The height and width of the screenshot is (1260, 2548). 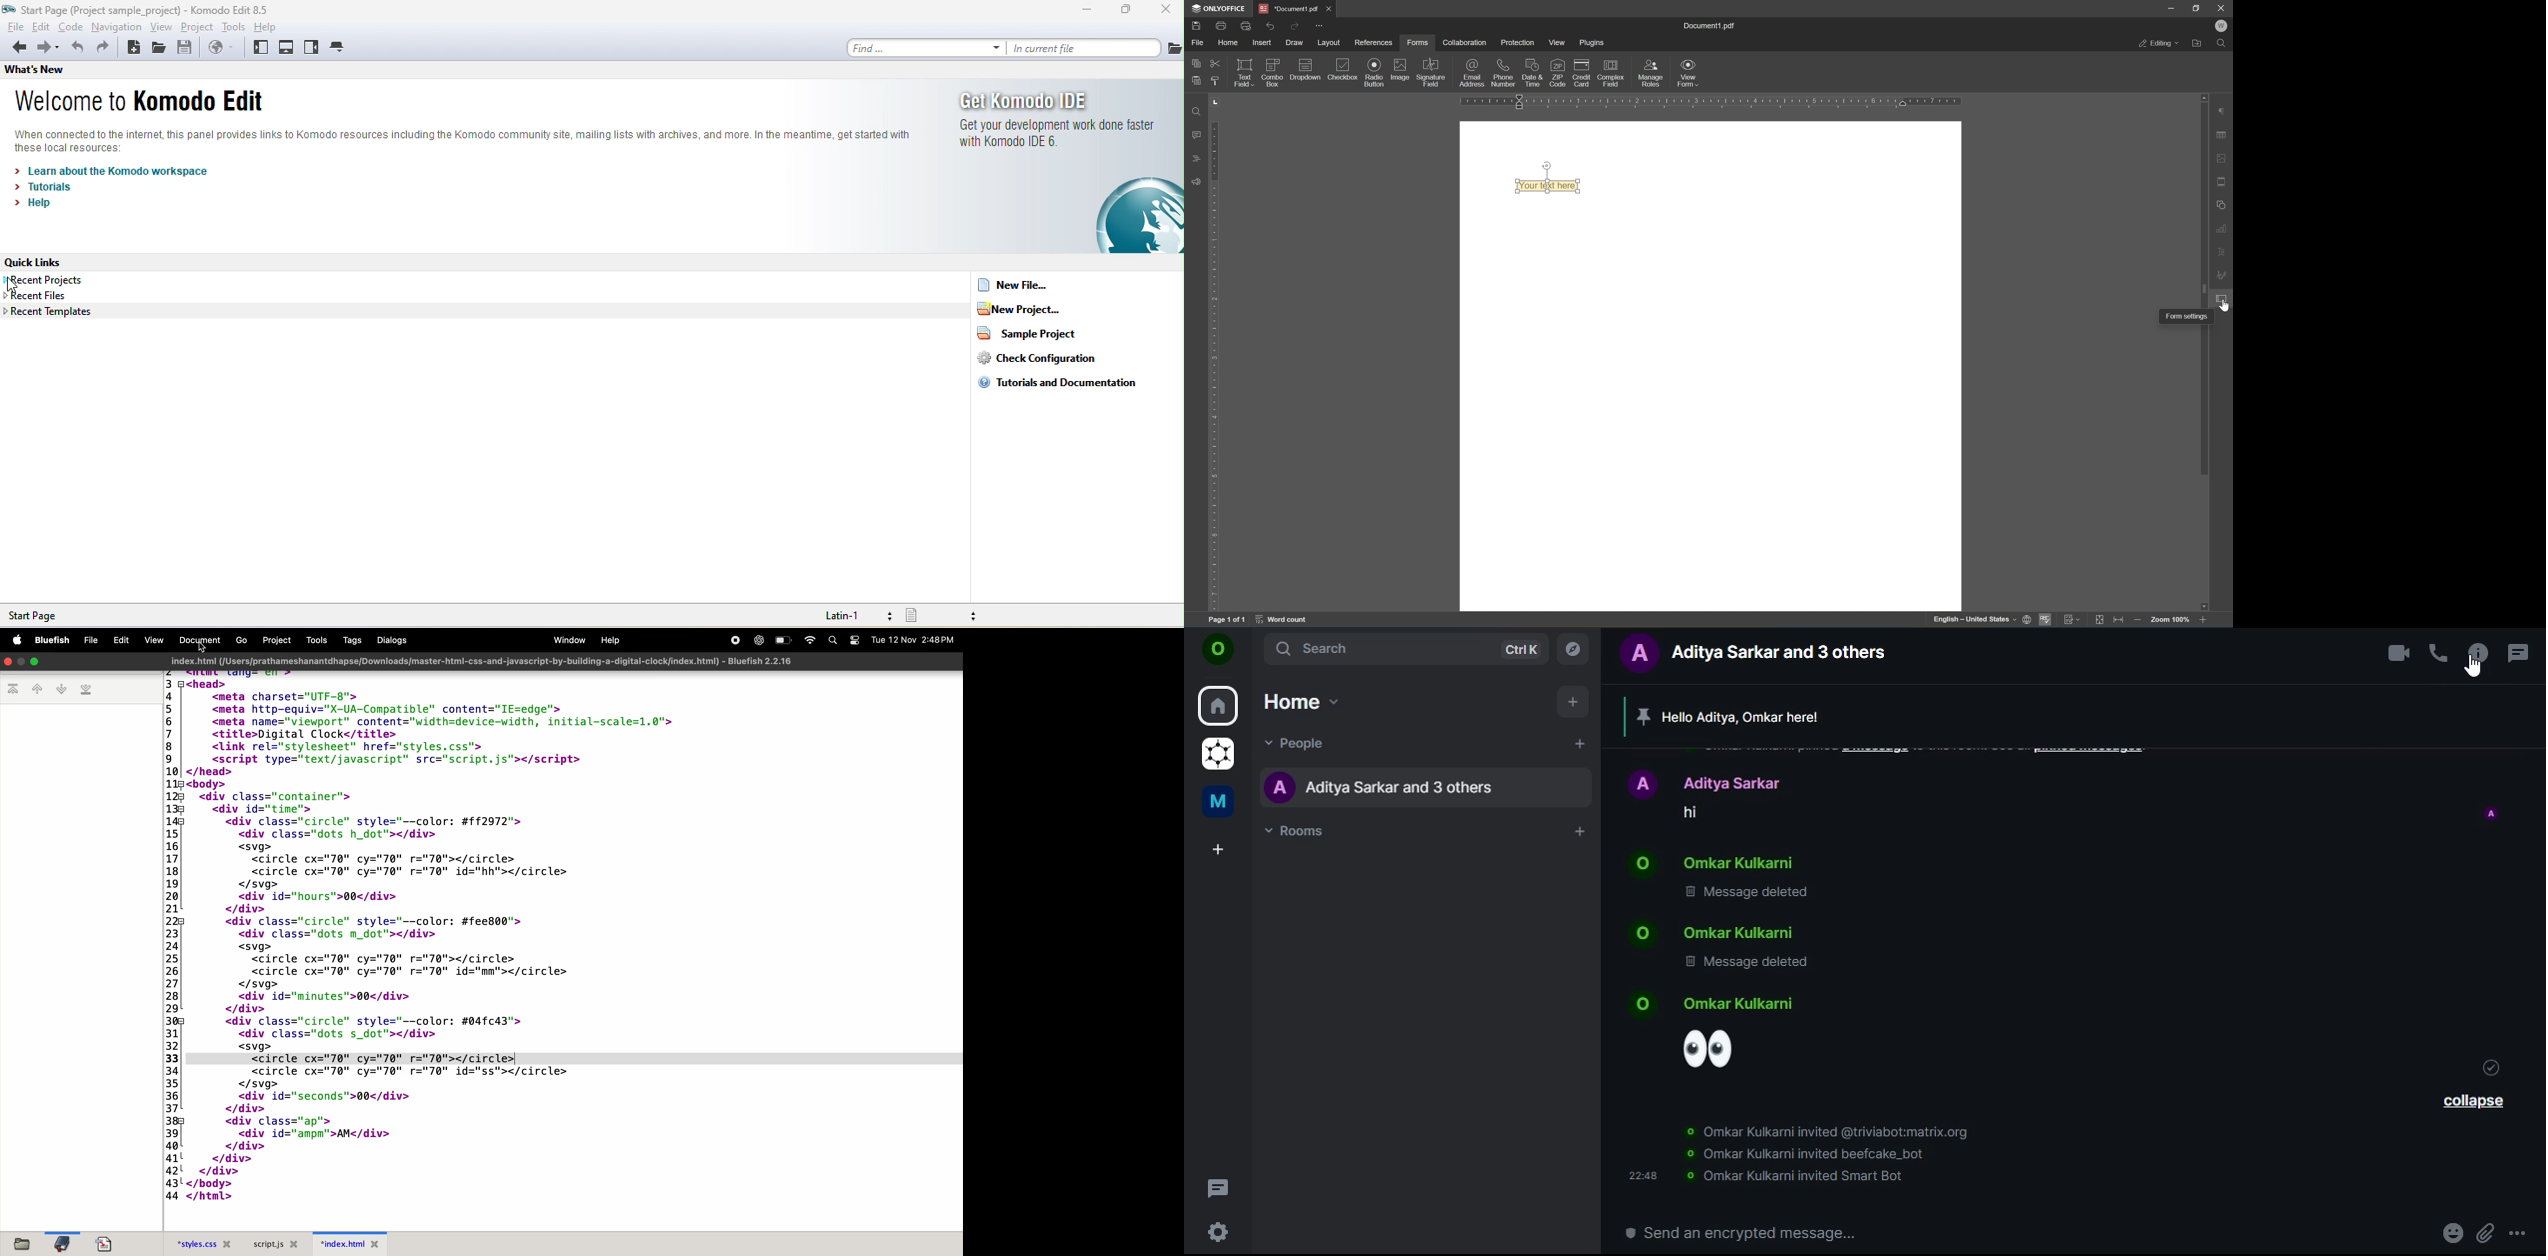 What do you see at coordinates (2518, 654) in the screenshot?
I see `threads` at bounding box center [2518, 654].